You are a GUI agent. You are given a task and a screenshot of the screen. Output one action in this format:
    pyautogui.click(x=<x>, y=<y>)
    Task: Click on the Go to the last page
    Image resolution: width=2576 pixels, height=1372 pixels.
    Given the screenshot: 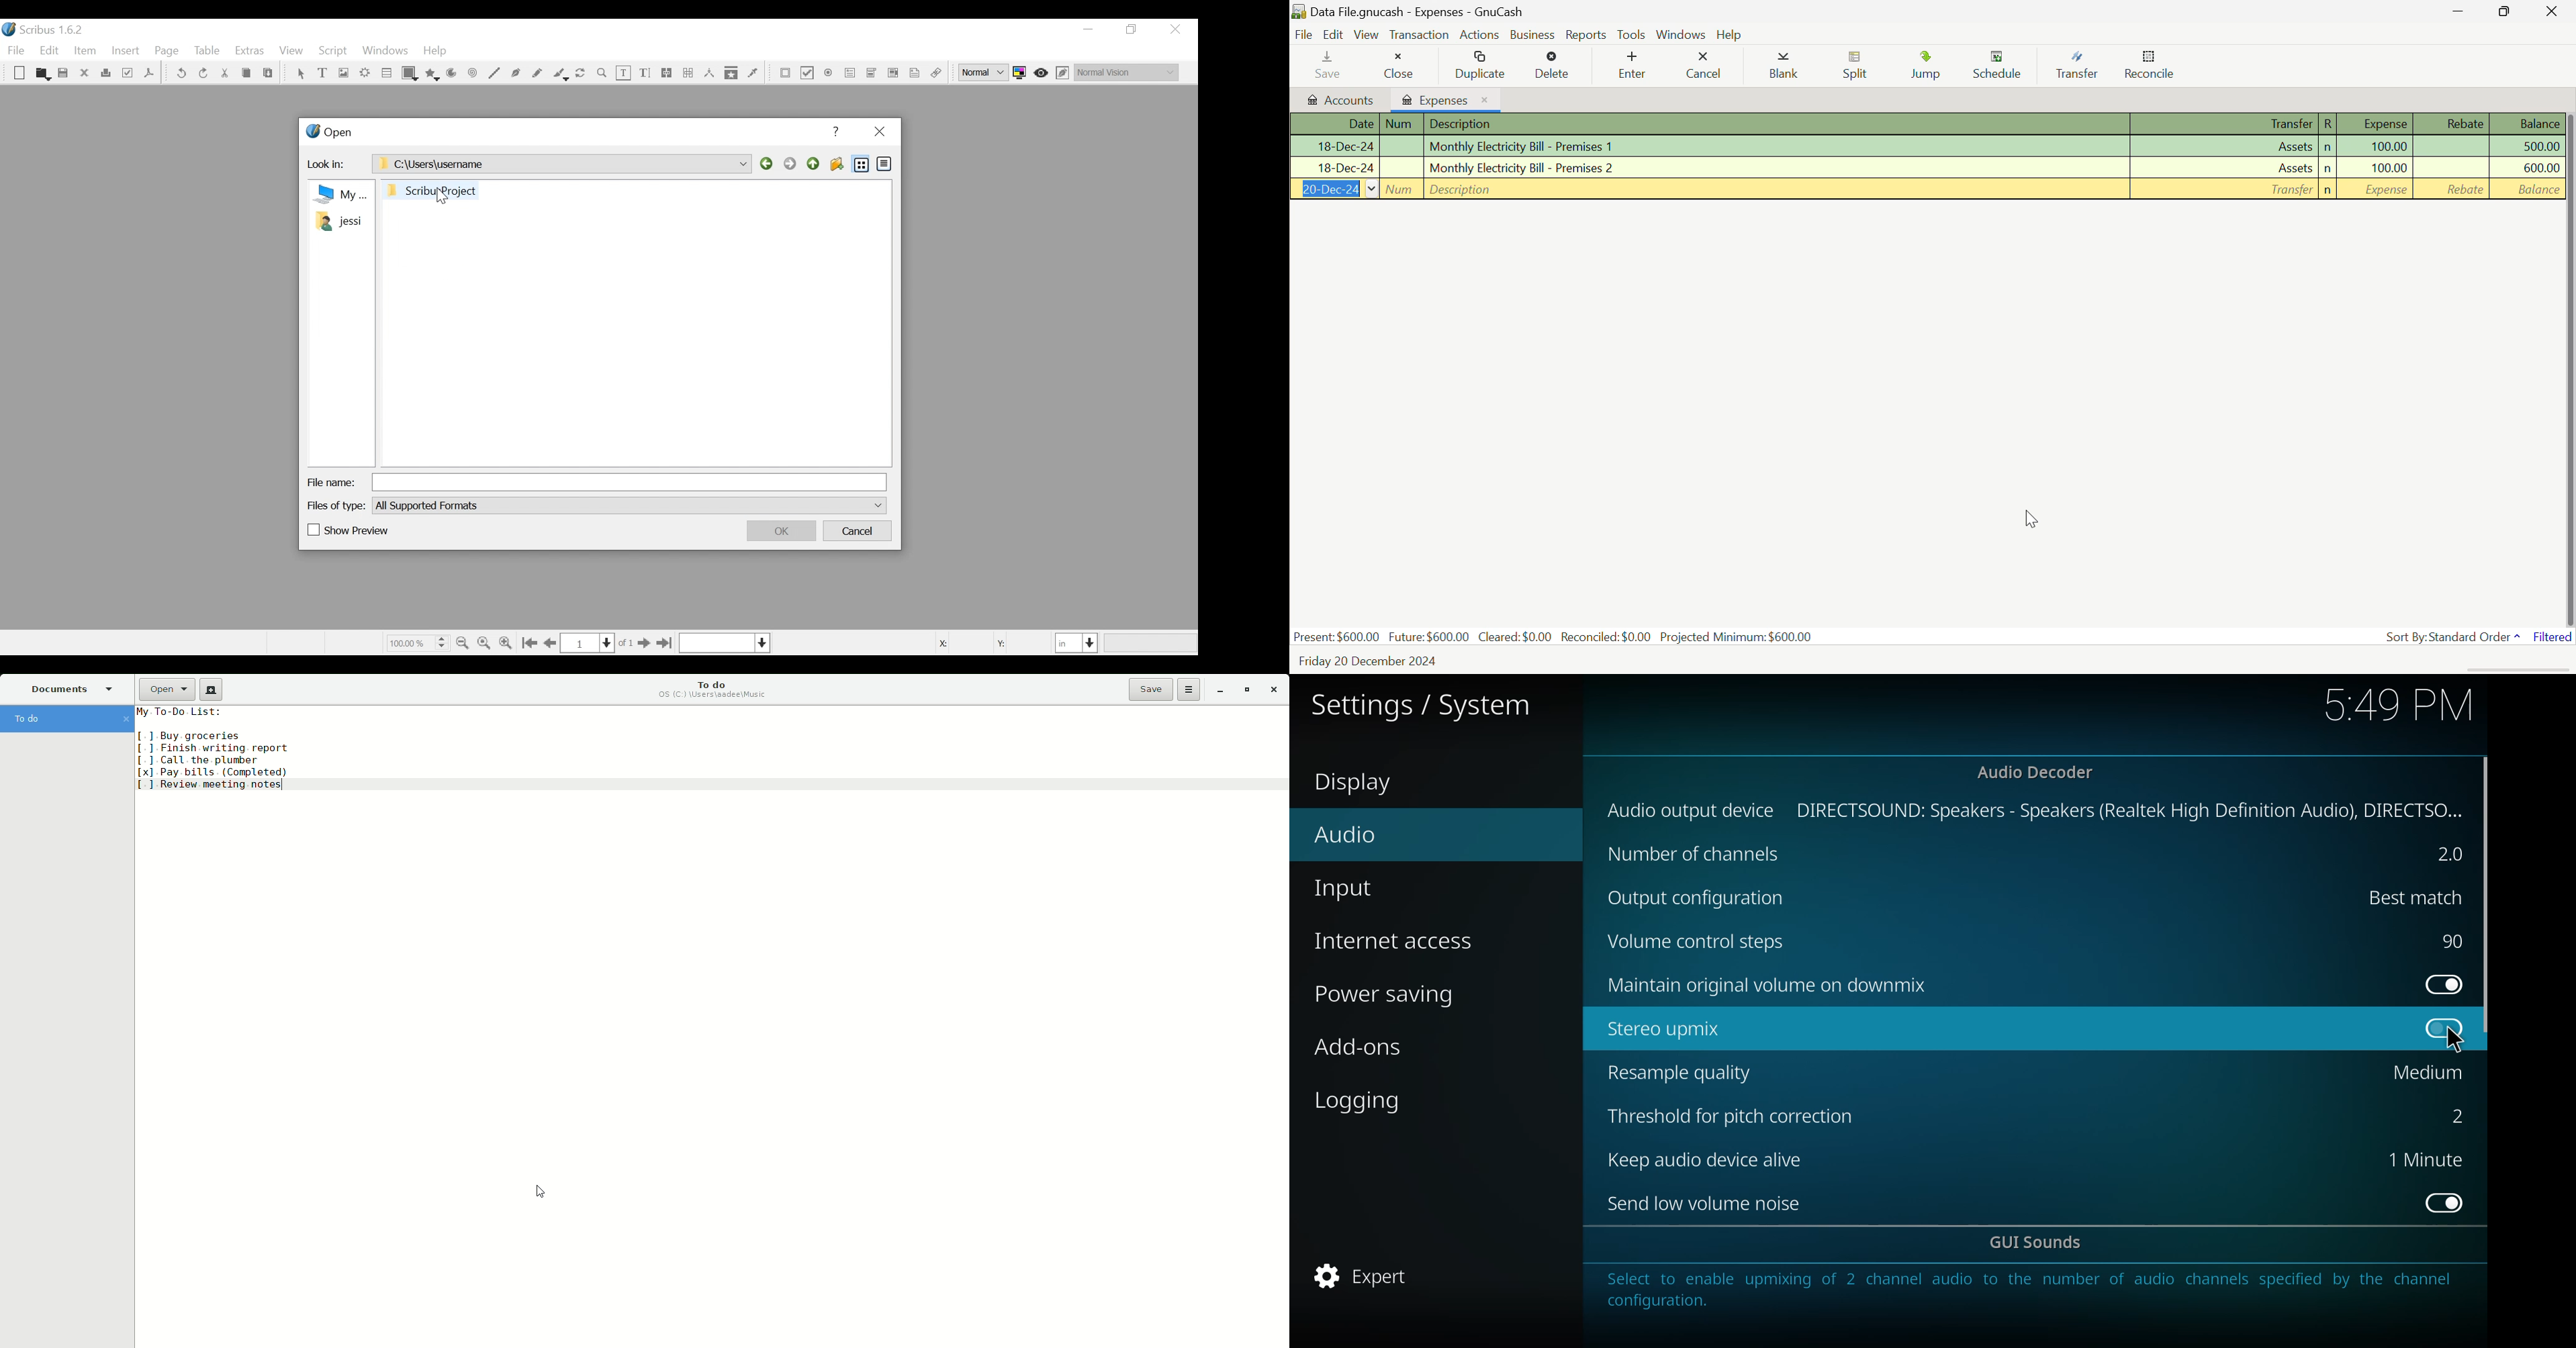 What is the action you would take?
    pyautogui.click(x=664, y=643)
    